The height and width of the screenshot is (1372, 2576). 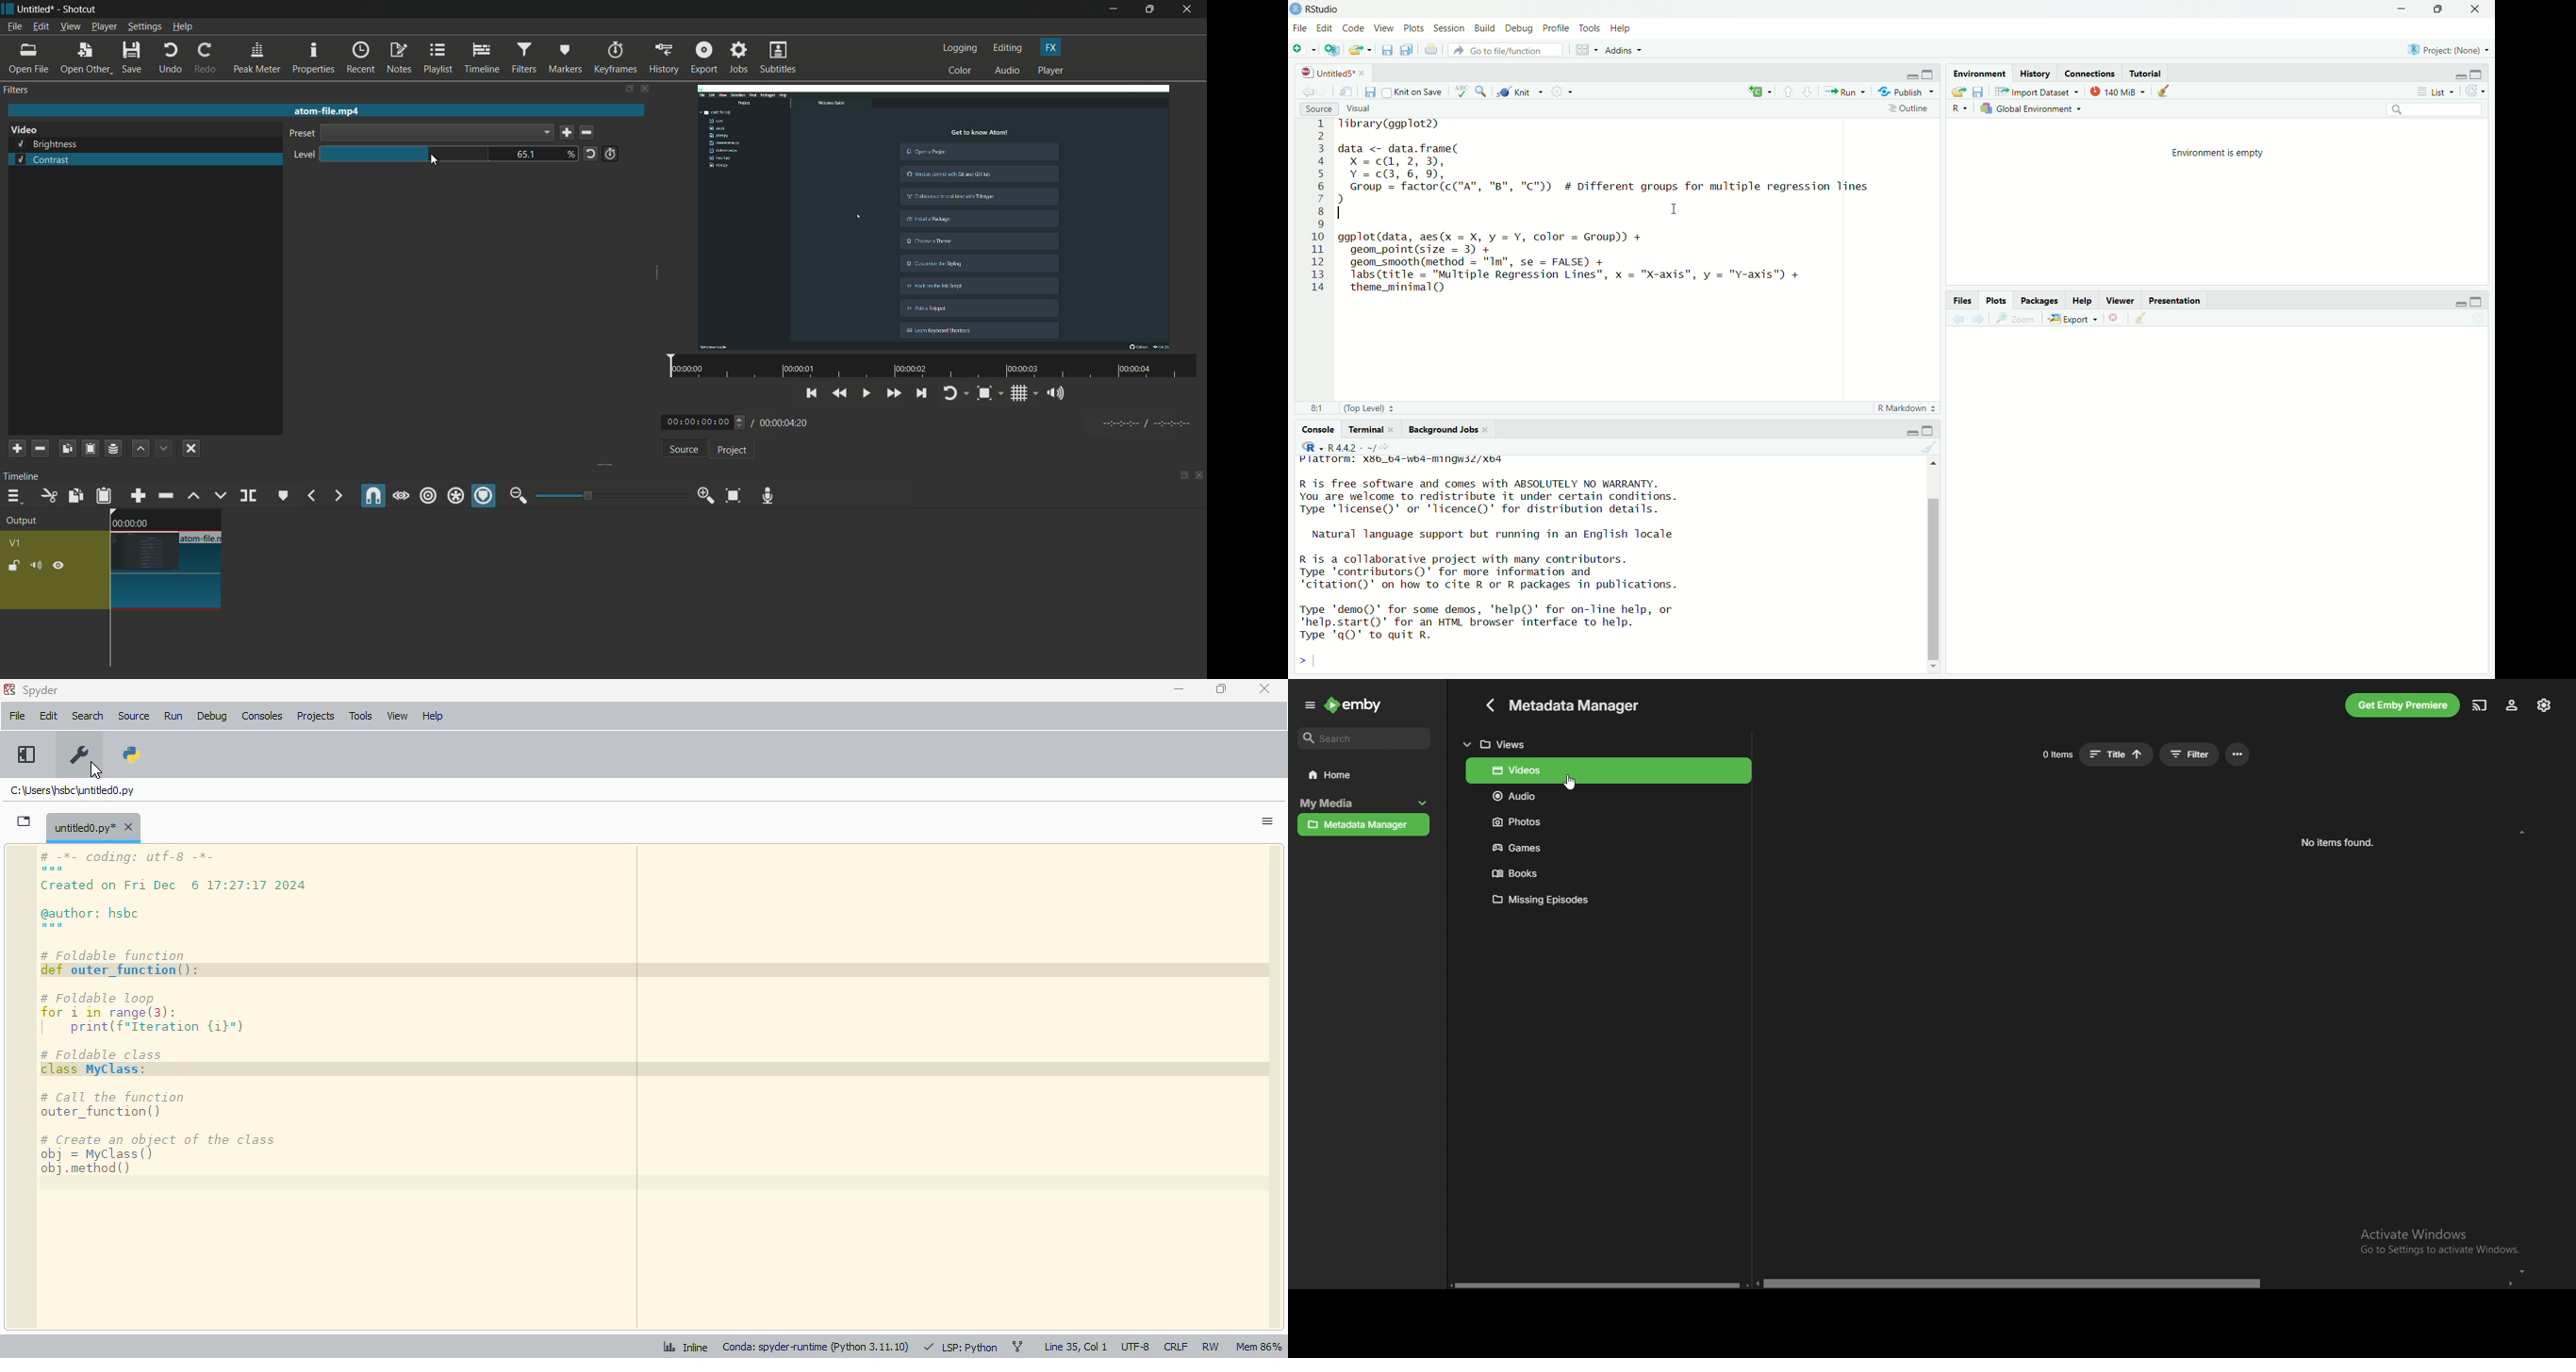 I want to click on move, so click(x=1348, y=92).